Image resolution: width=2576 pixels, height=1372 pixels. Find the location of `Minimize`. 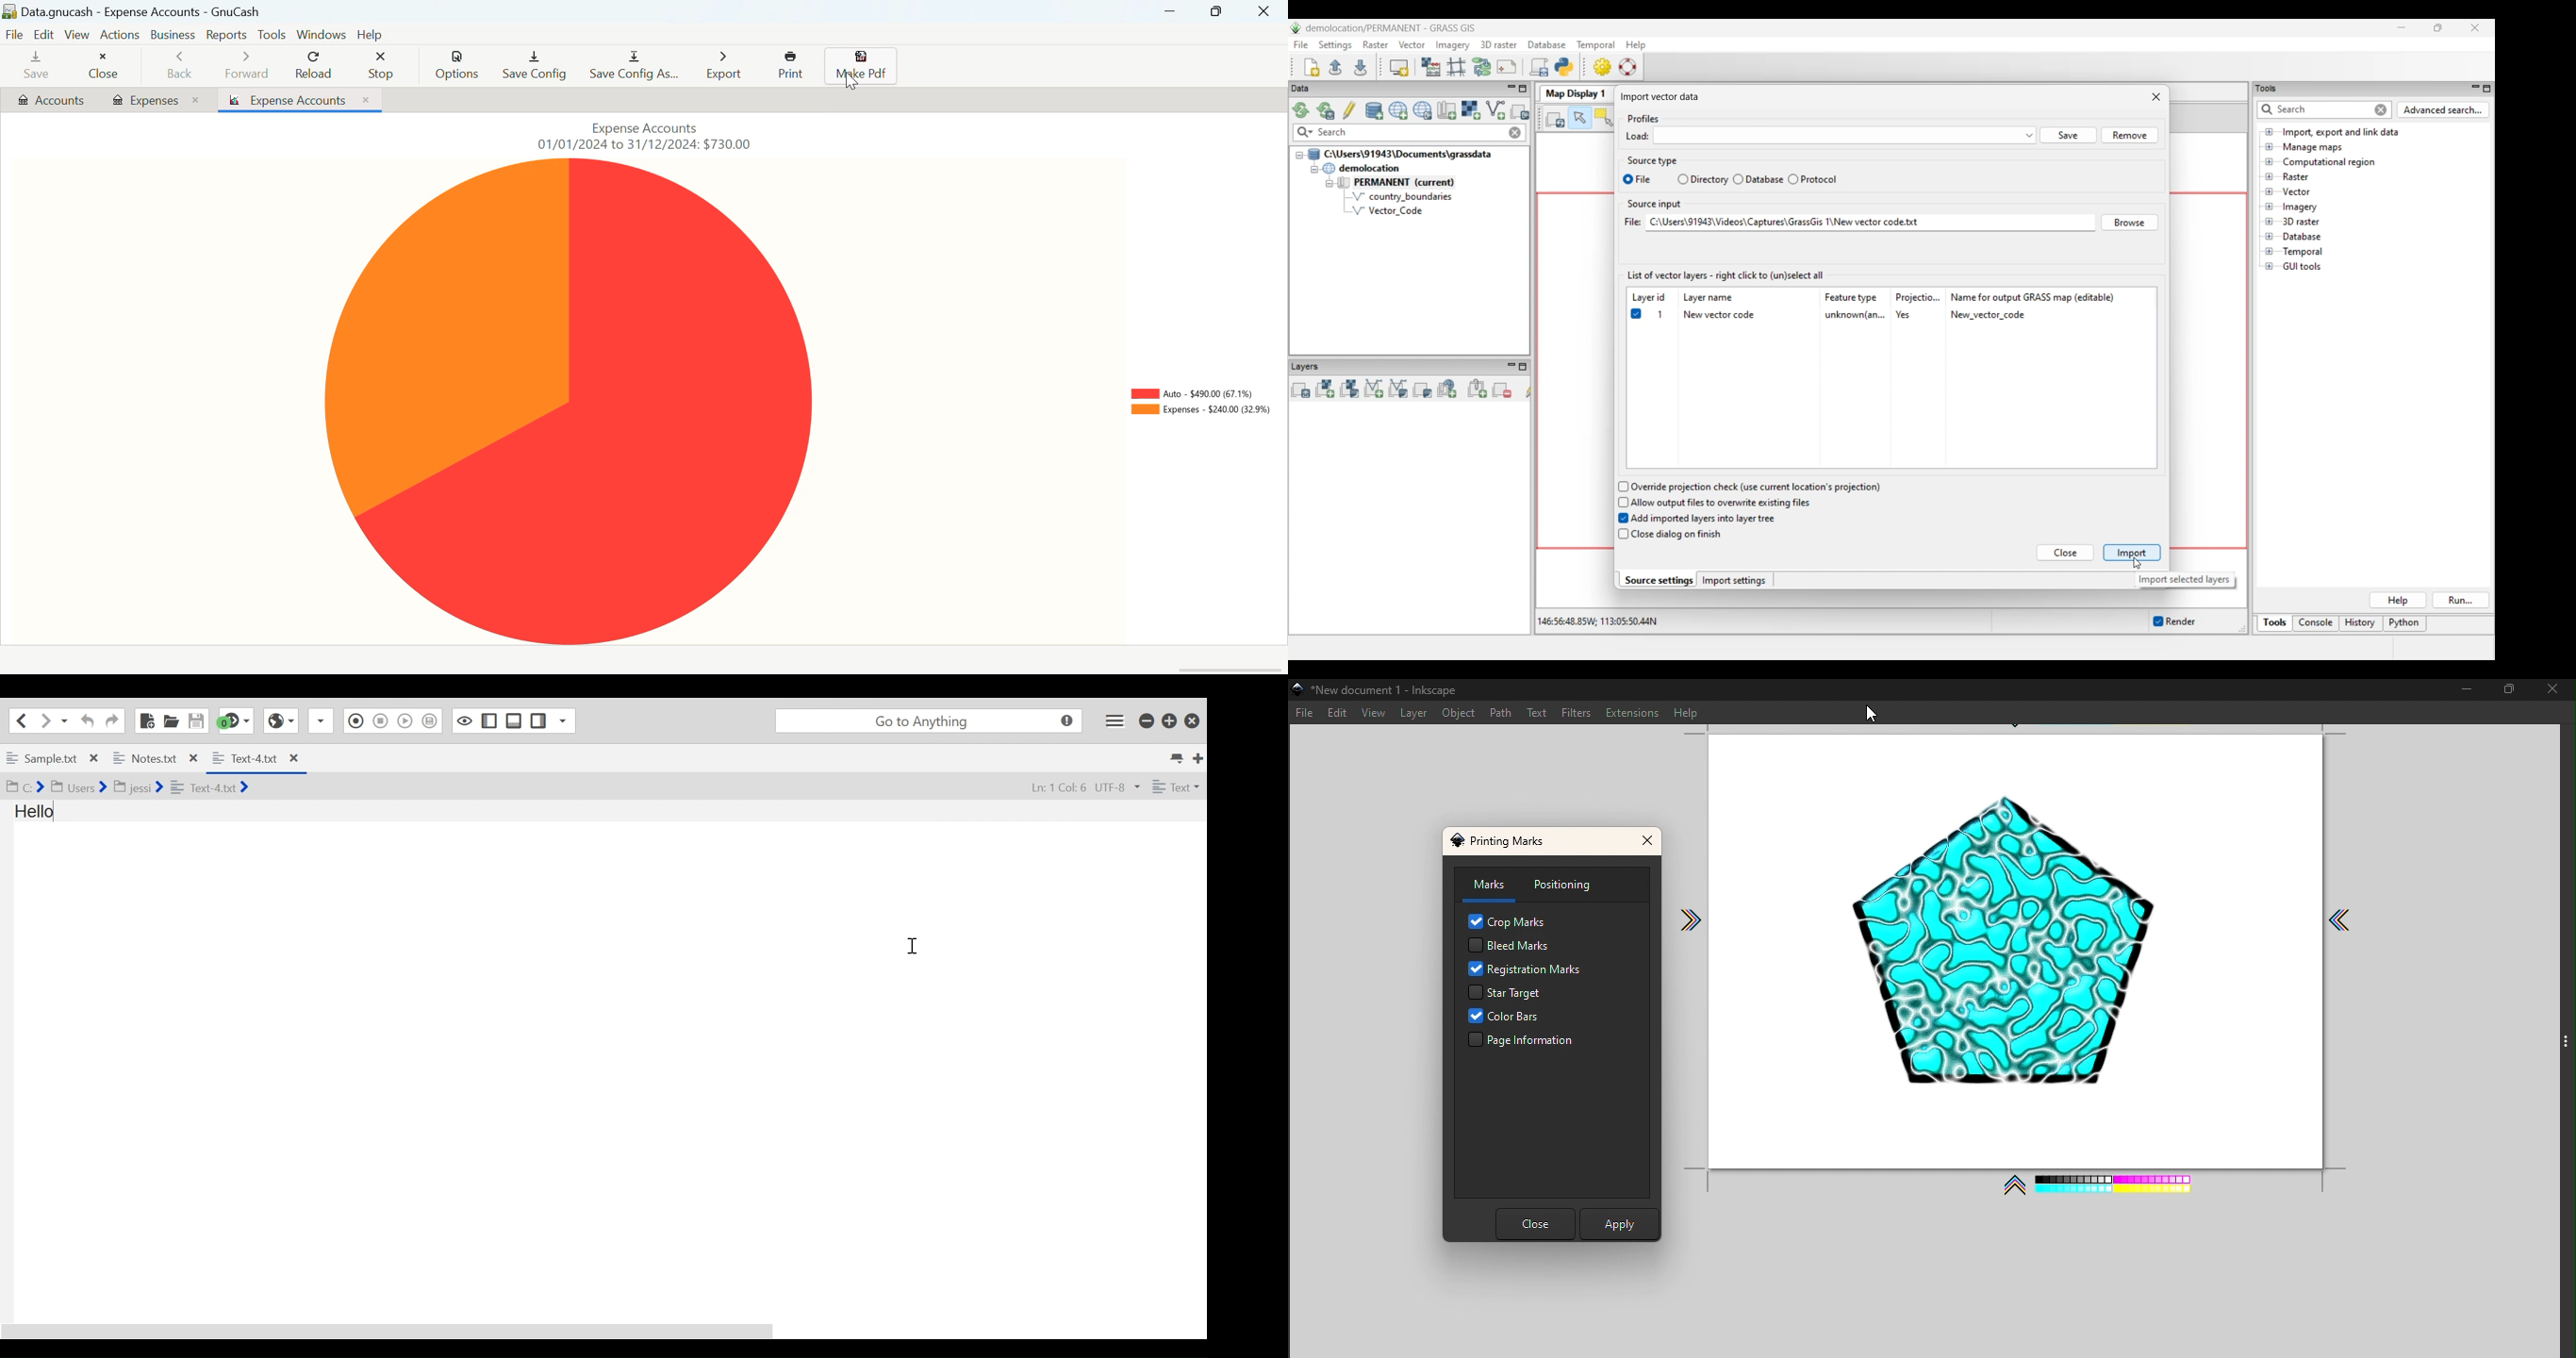

Minimize is located at coordinates (1216, 11).